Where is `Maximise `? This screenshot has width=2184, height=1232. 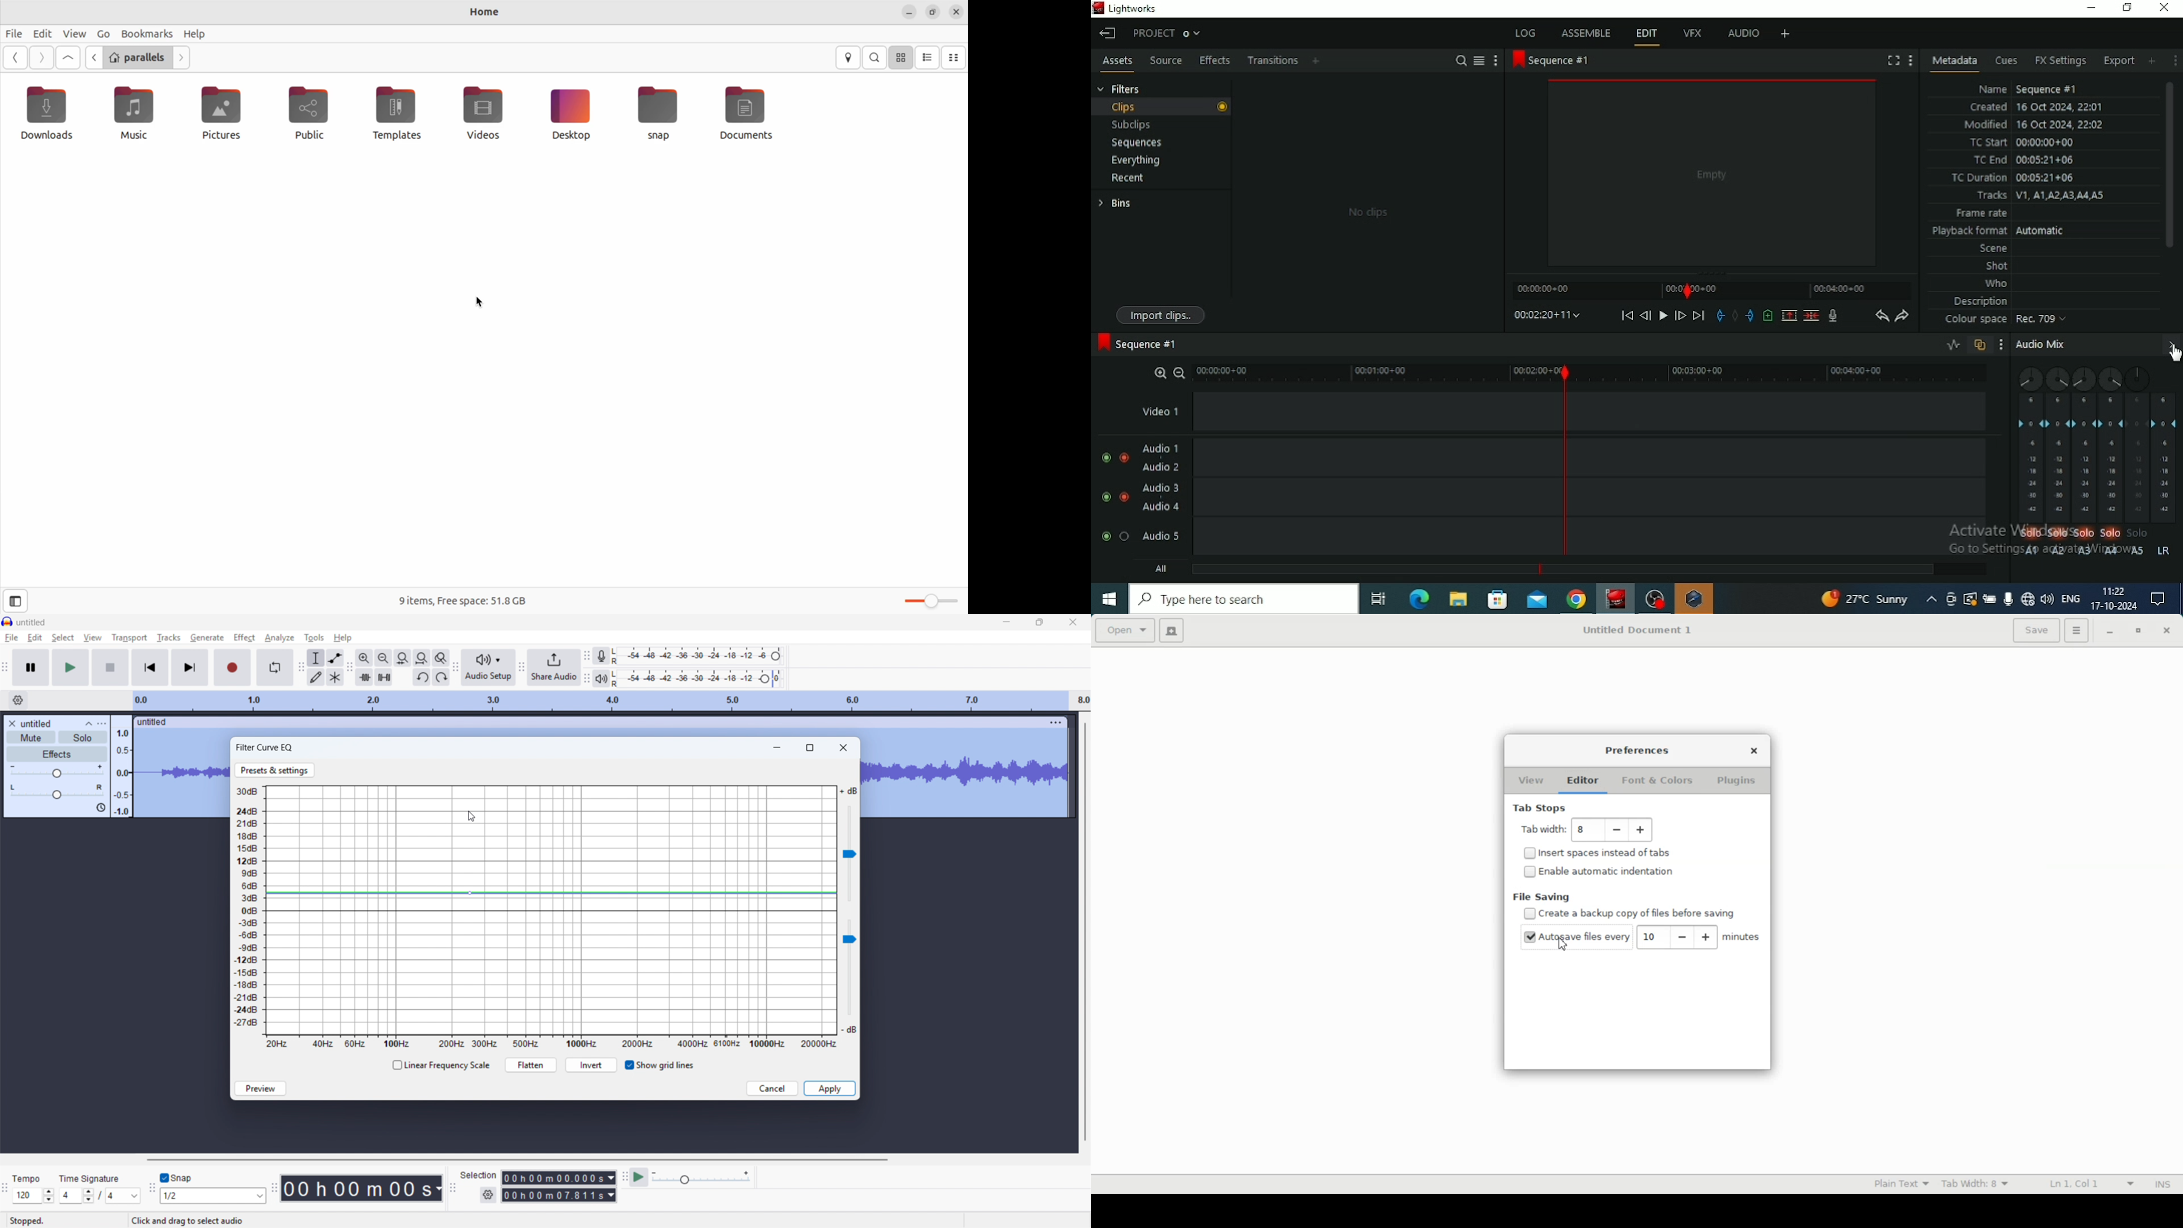
Maximise  is located at coordinates (810, 748).